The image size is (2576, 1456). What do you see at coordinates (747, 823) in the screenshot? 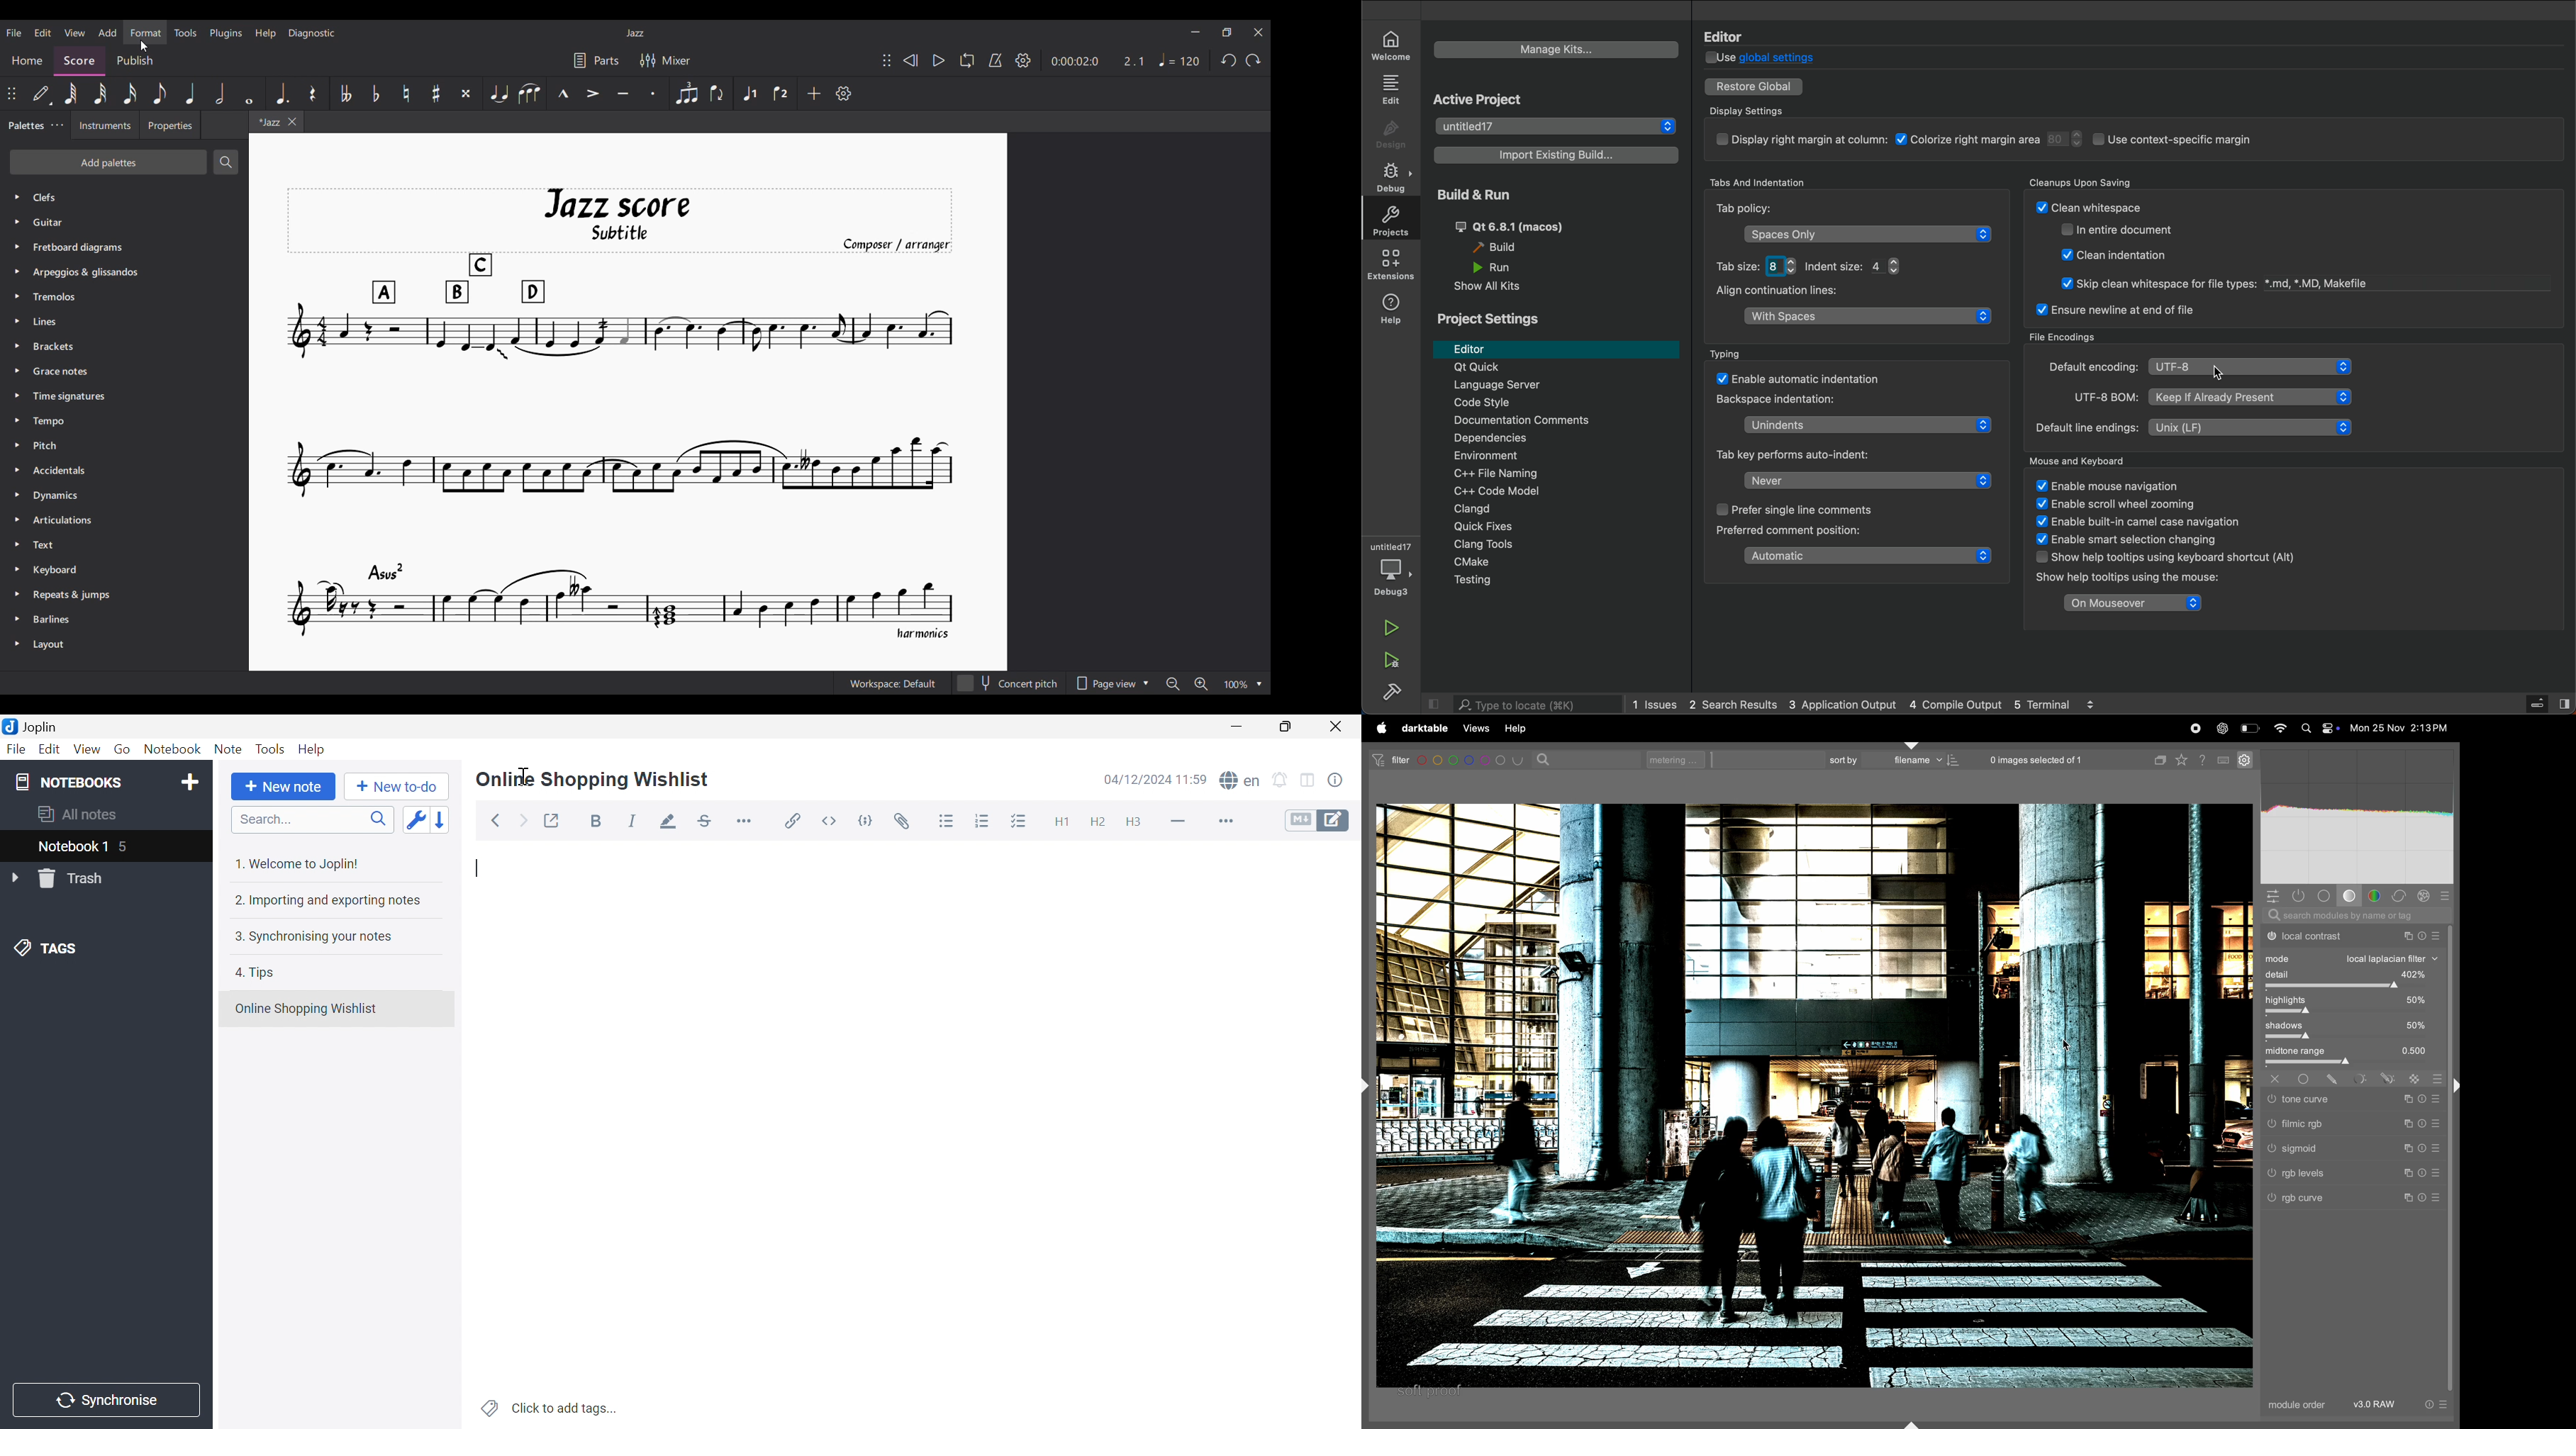
I see `Horizontal` at bounding box center [747, 823].